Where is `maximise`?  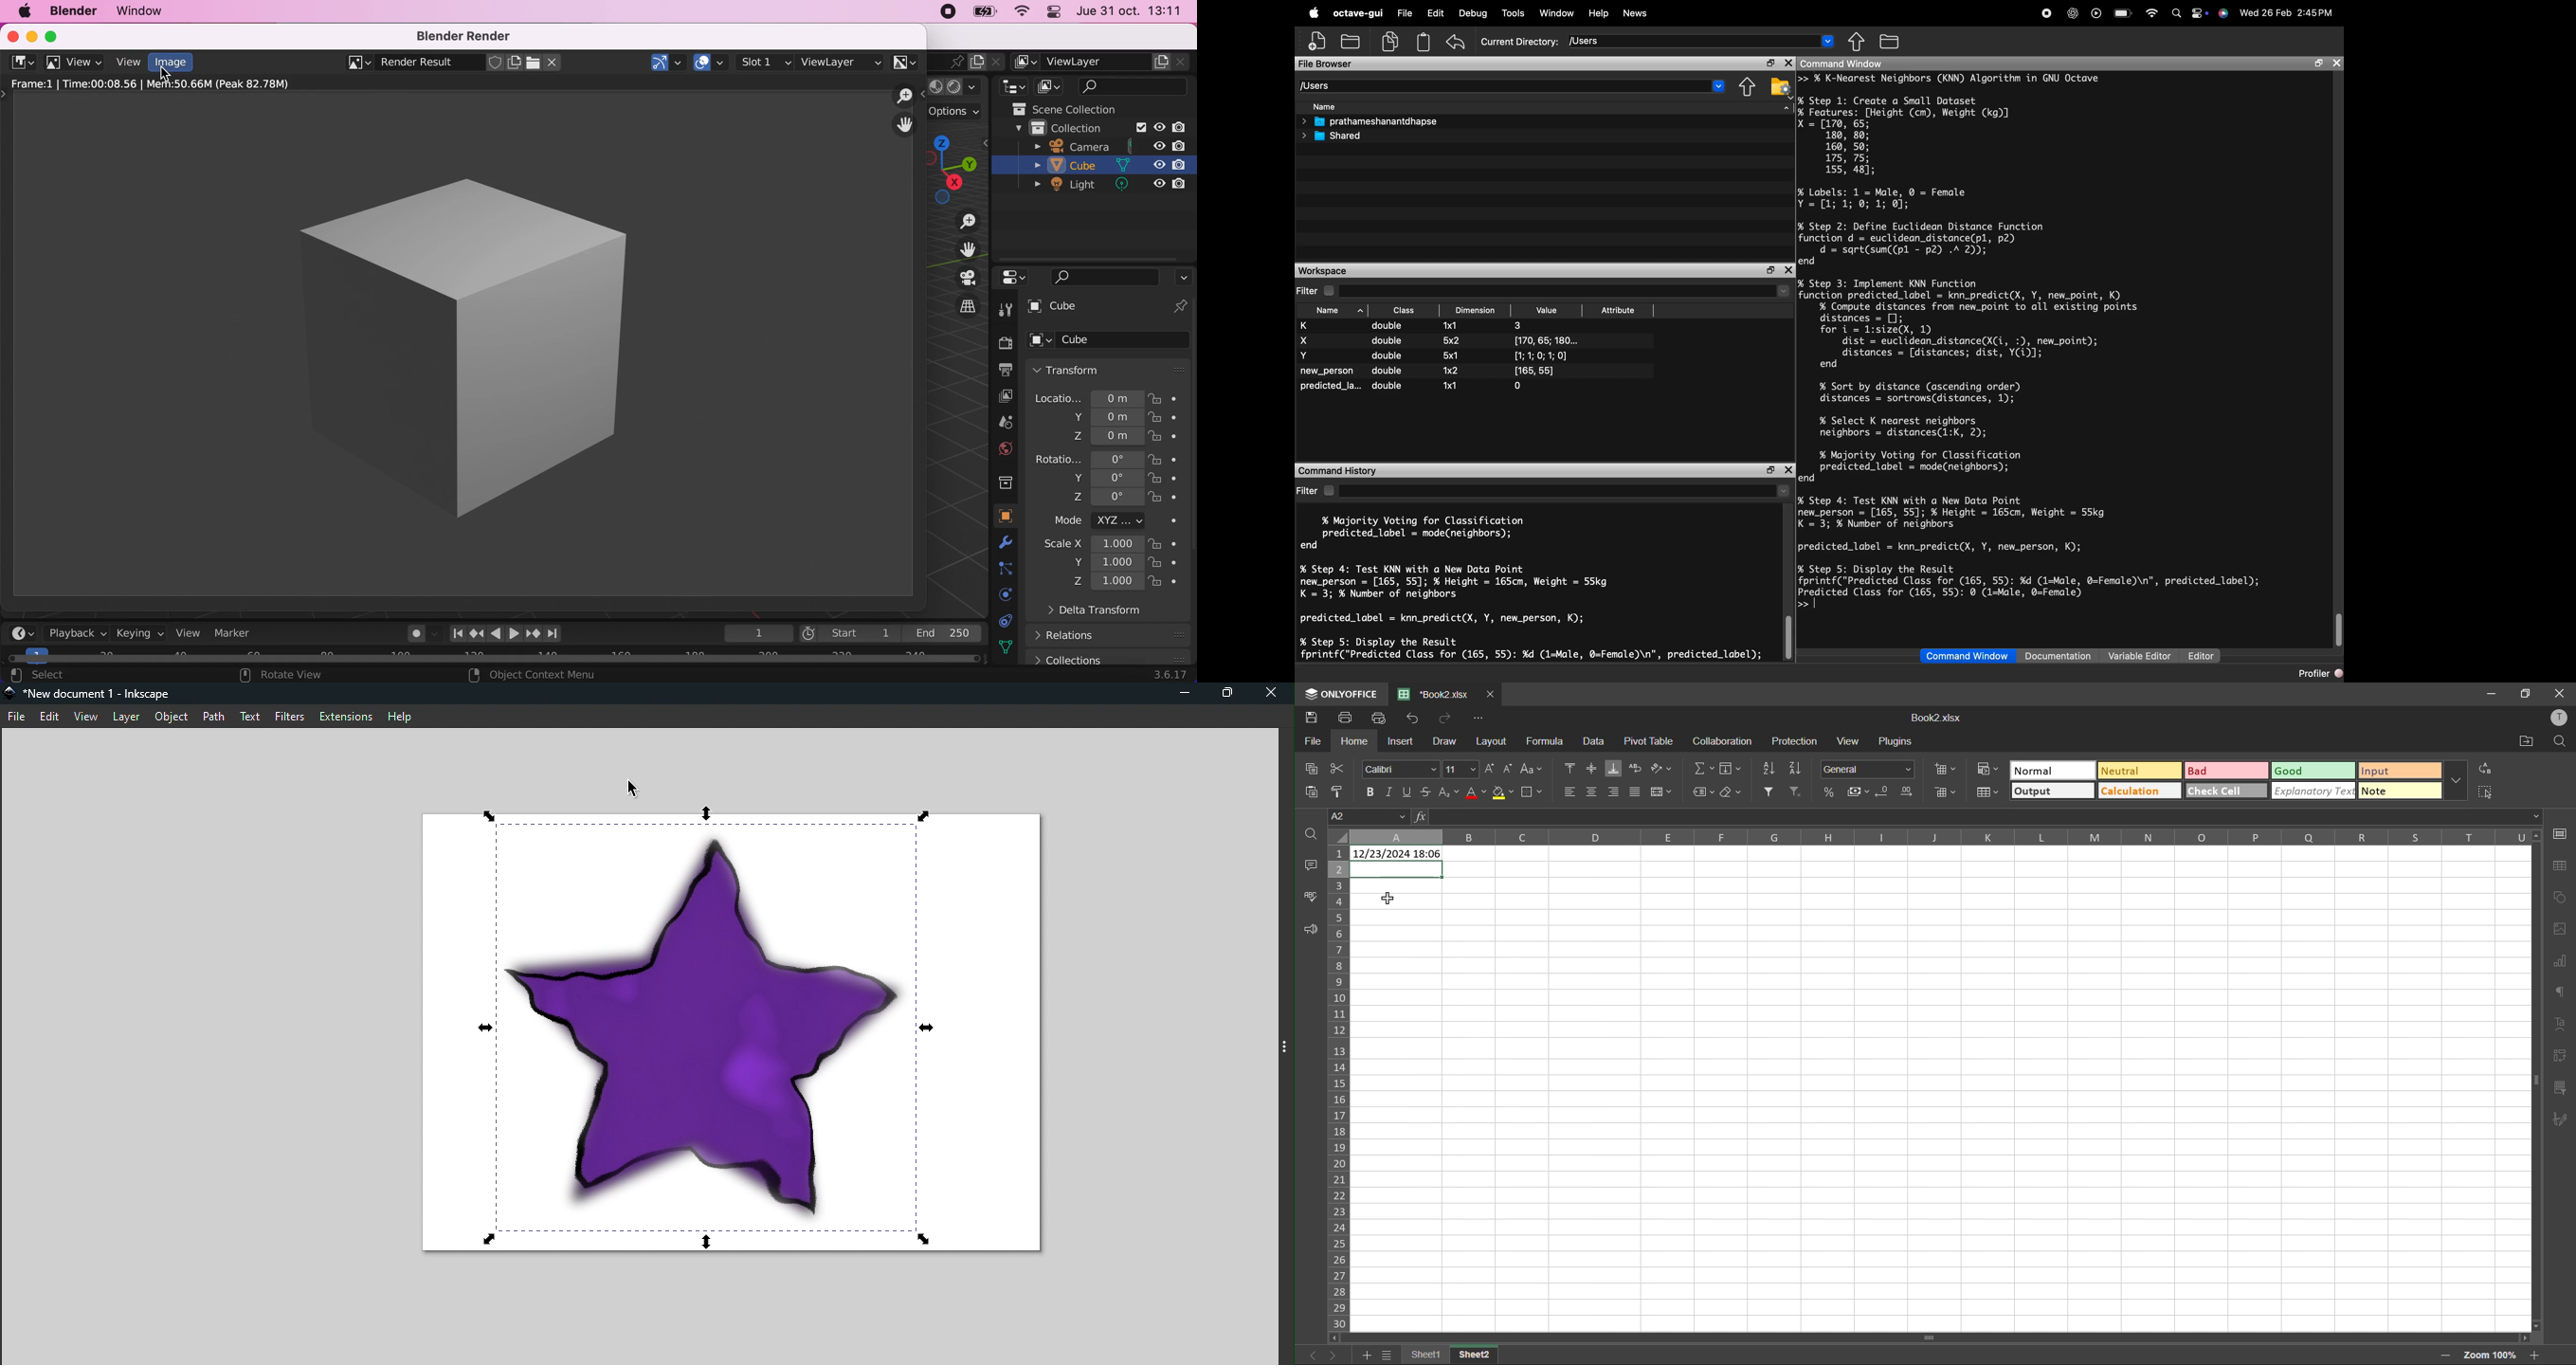
maximise is located at coordinates (2315, 65).